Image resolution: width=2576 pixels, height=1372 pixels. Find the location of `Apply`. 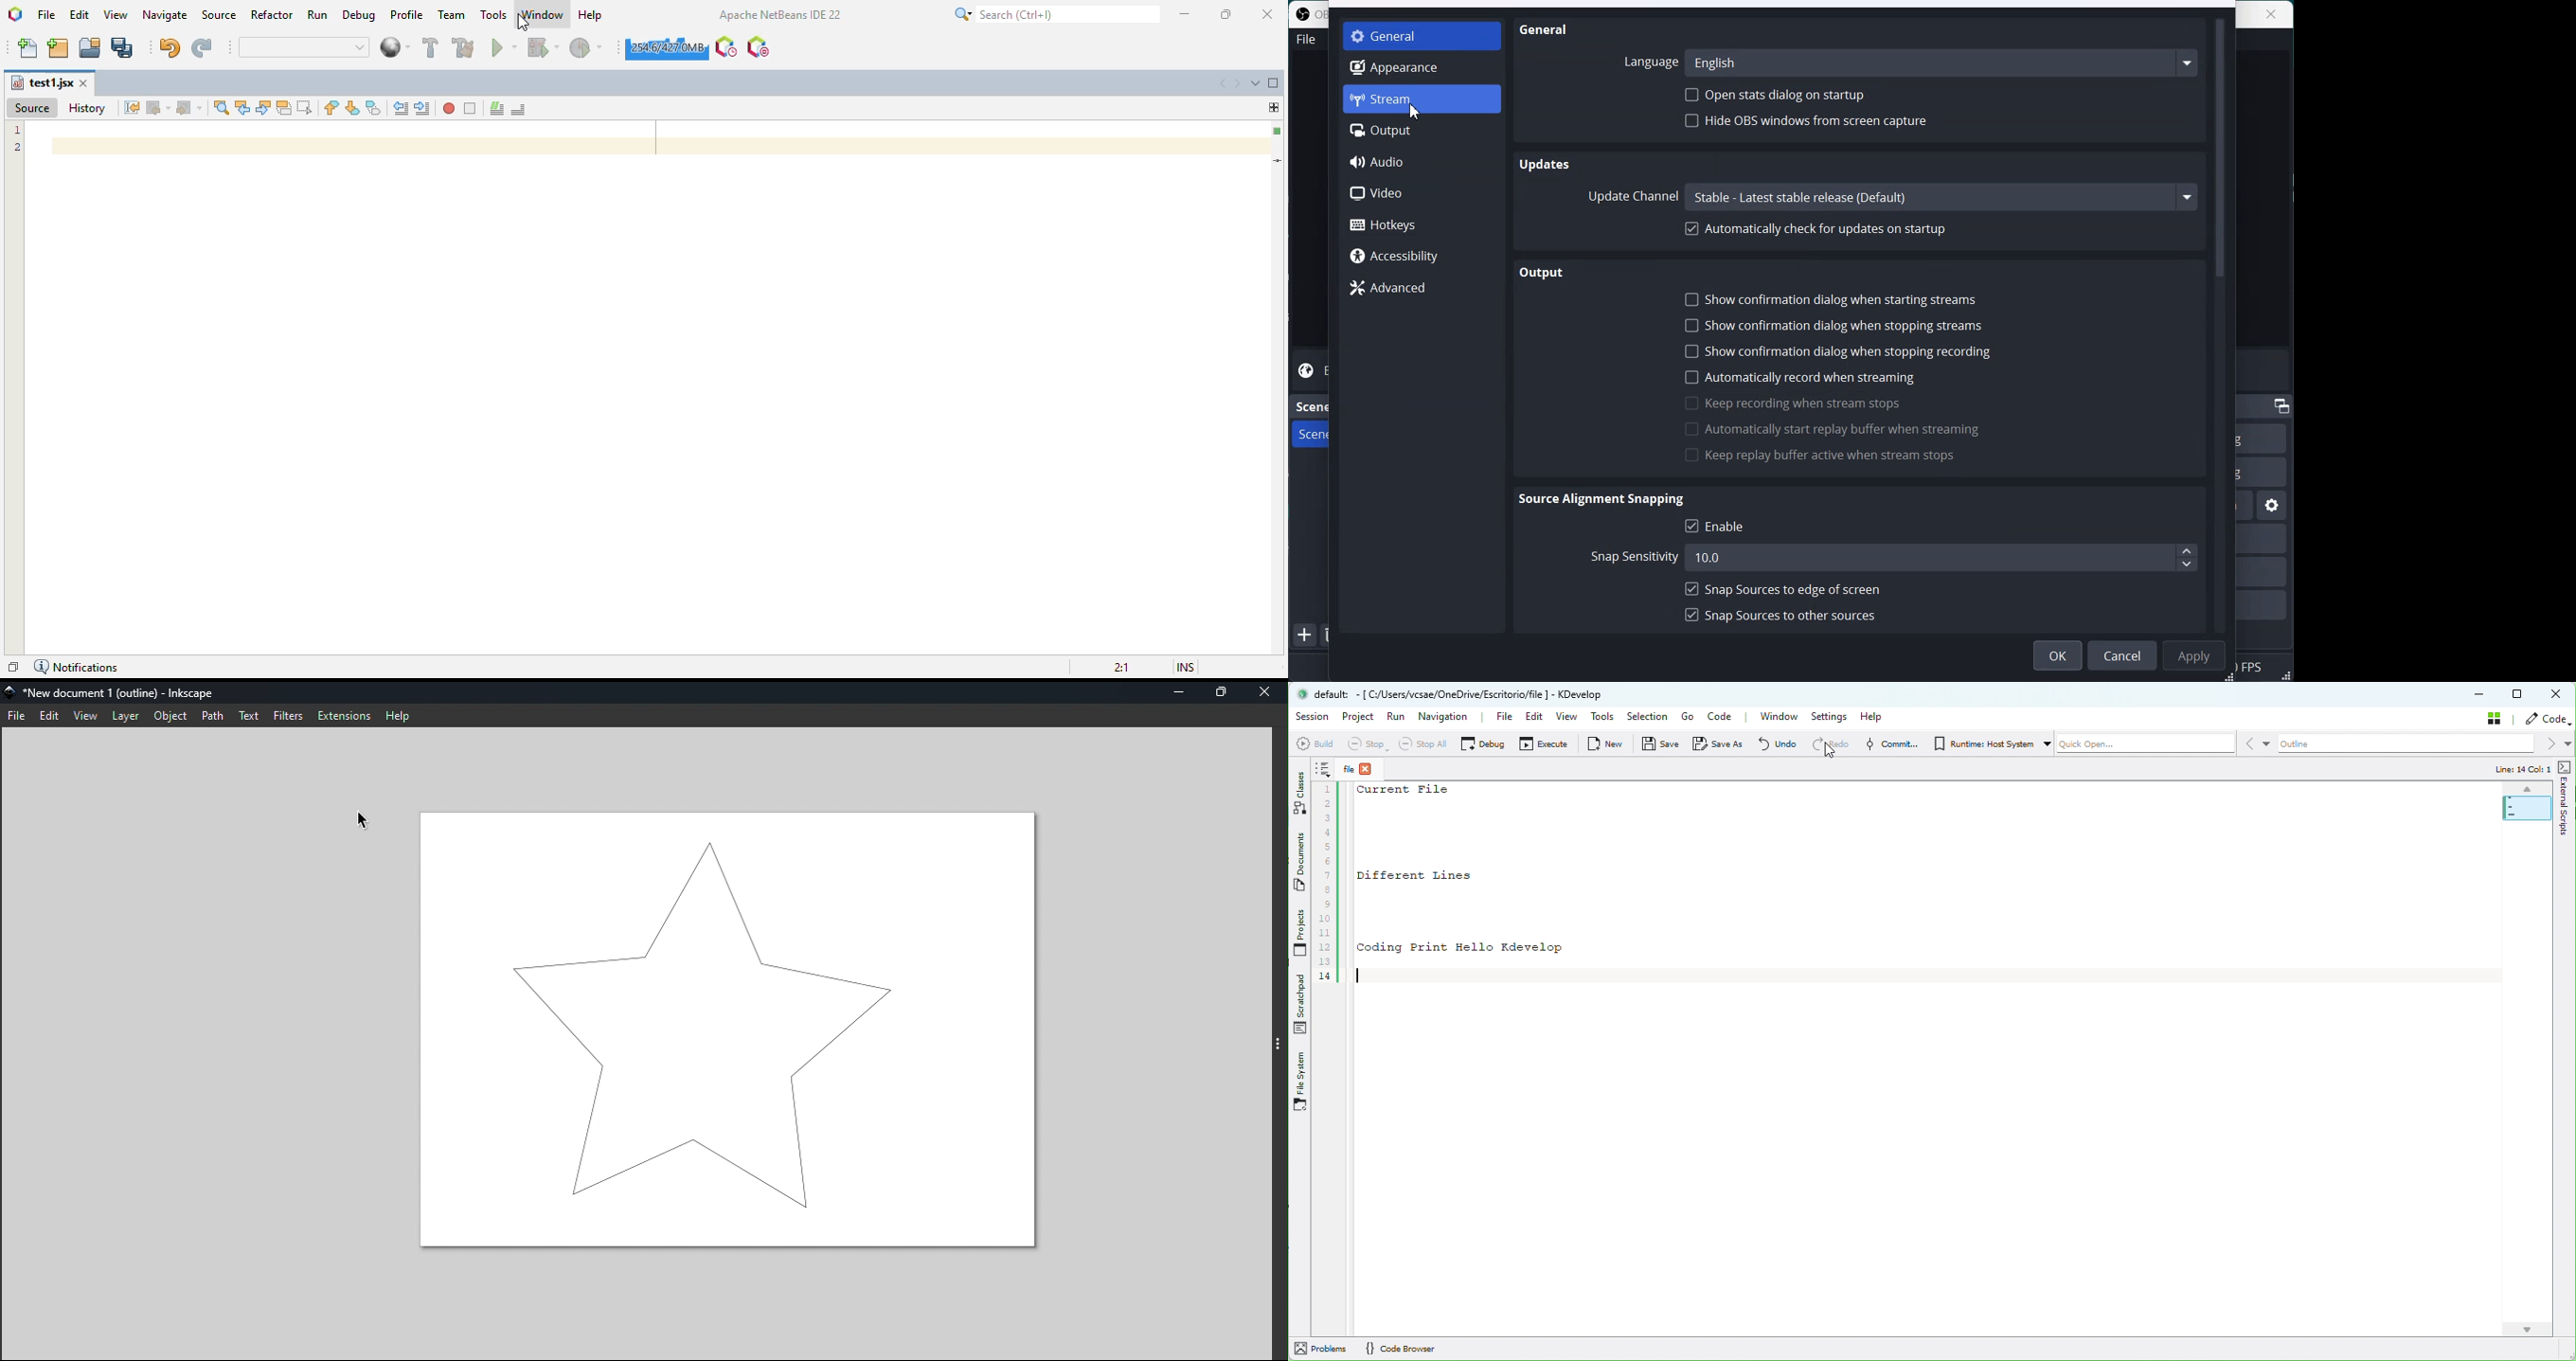

Apply is located at coordinates (2197, 655).